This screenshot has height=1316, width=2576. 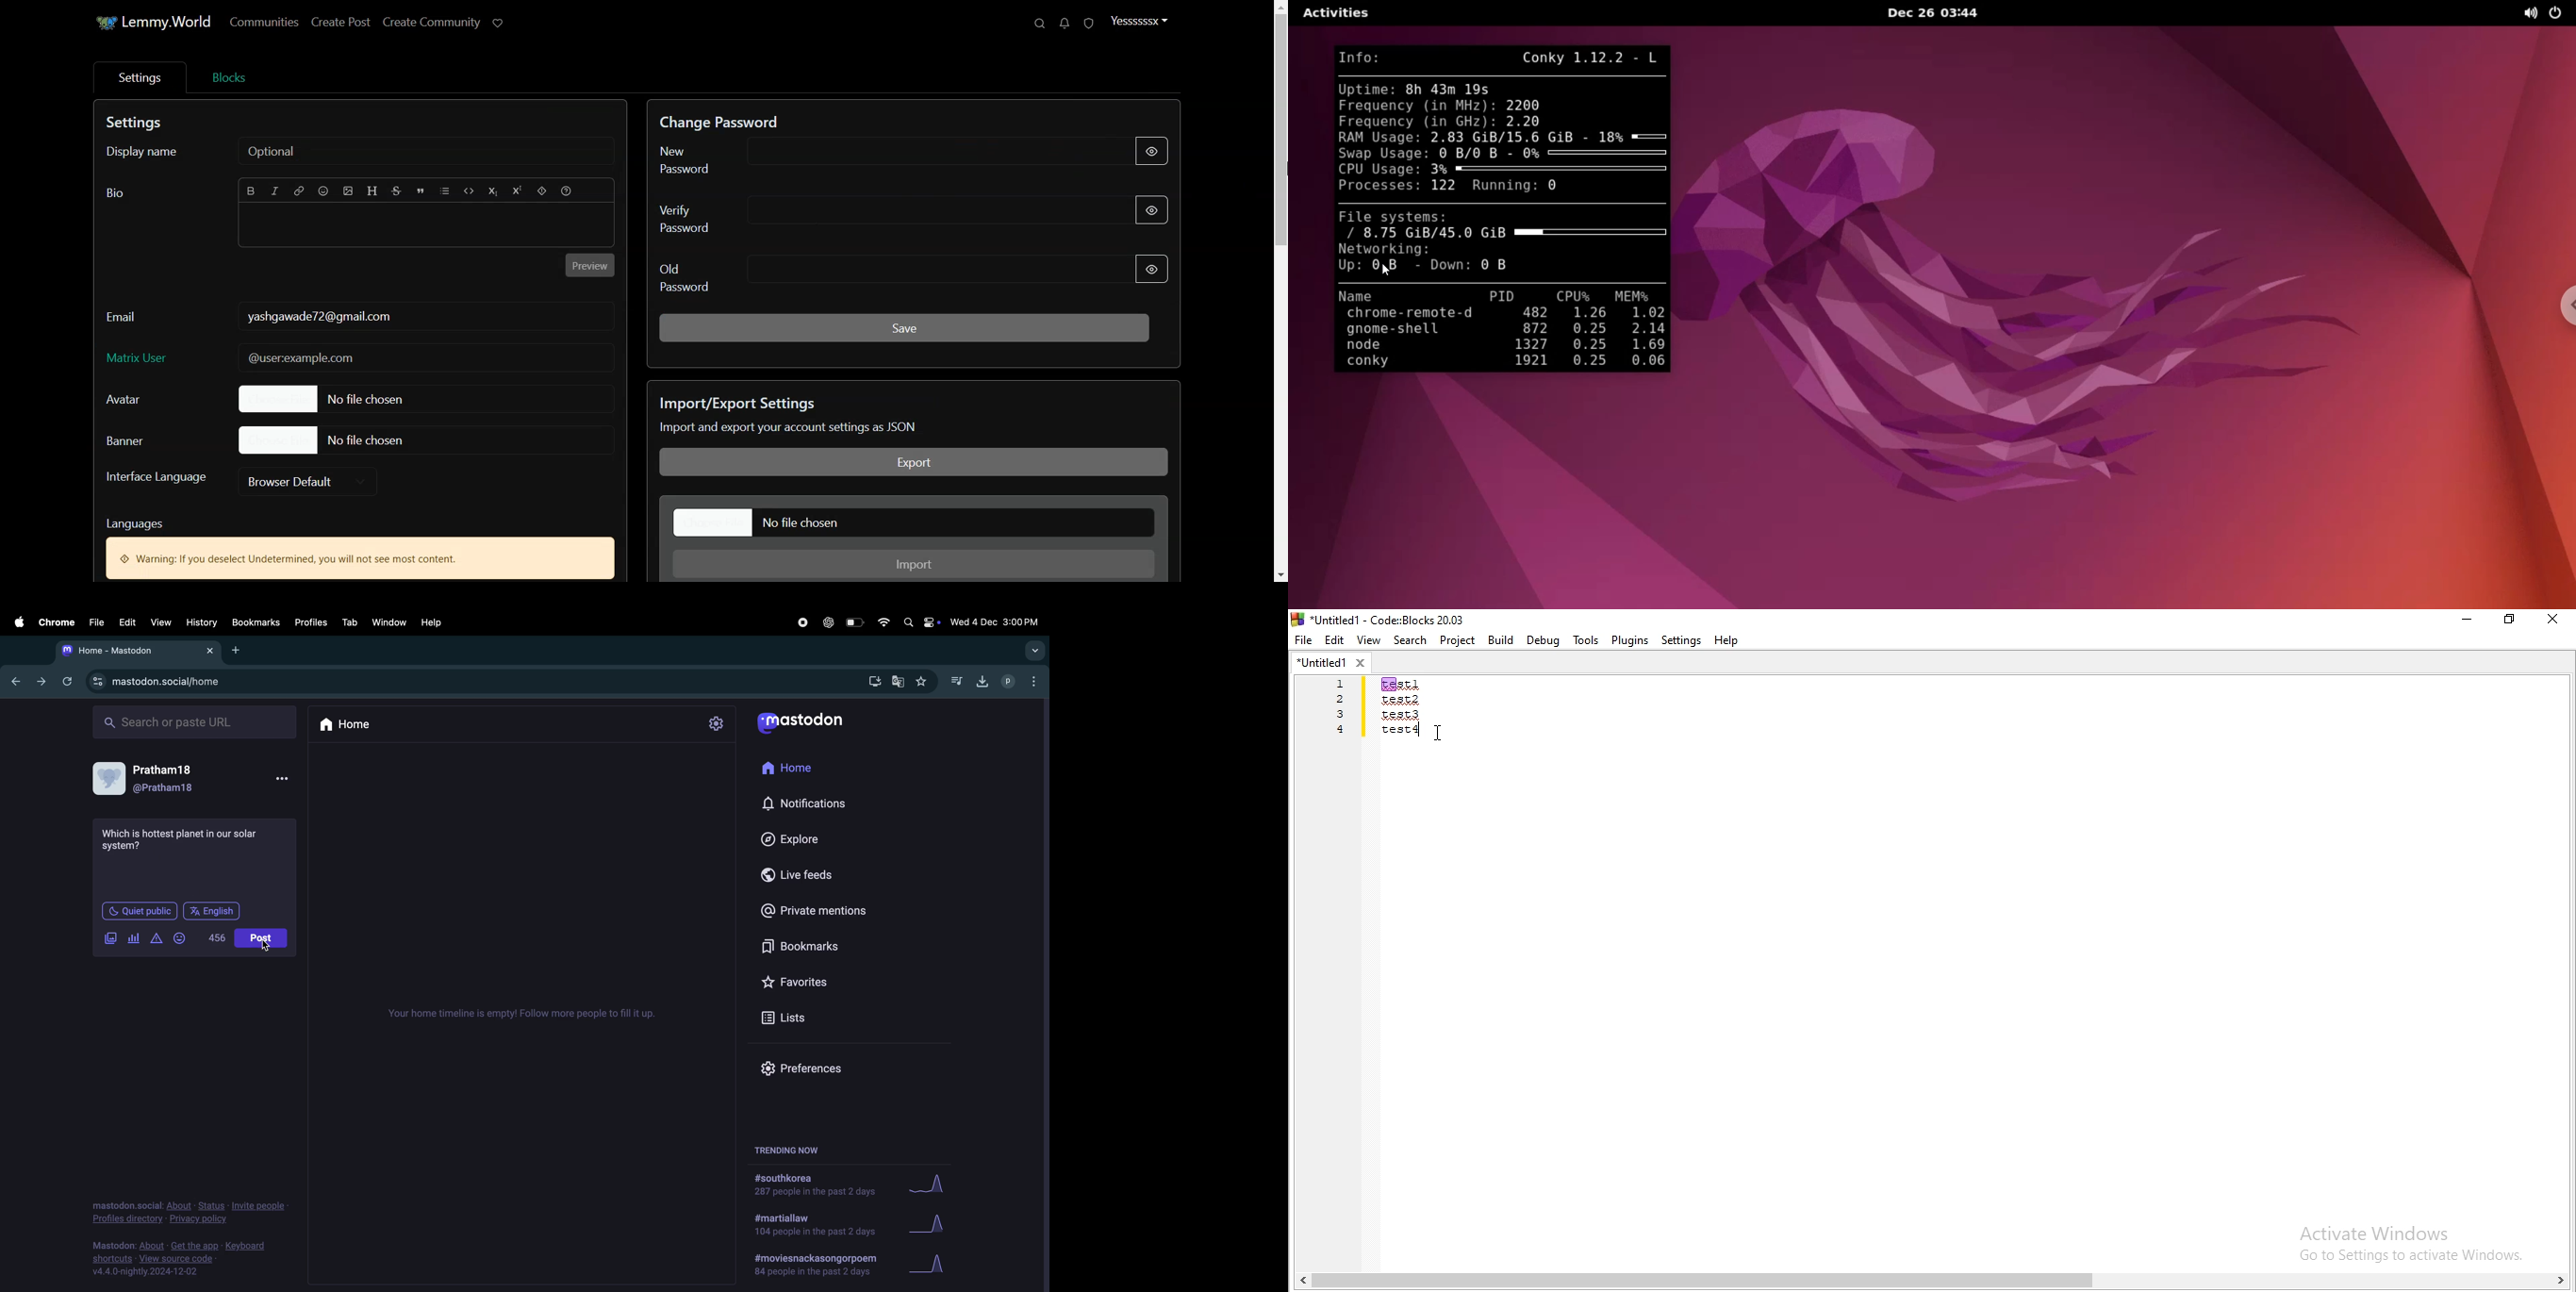 What do you see at coordinates (181, 1259) in the screenshot?
I see `view source code` at bounding box center [181, 1259].